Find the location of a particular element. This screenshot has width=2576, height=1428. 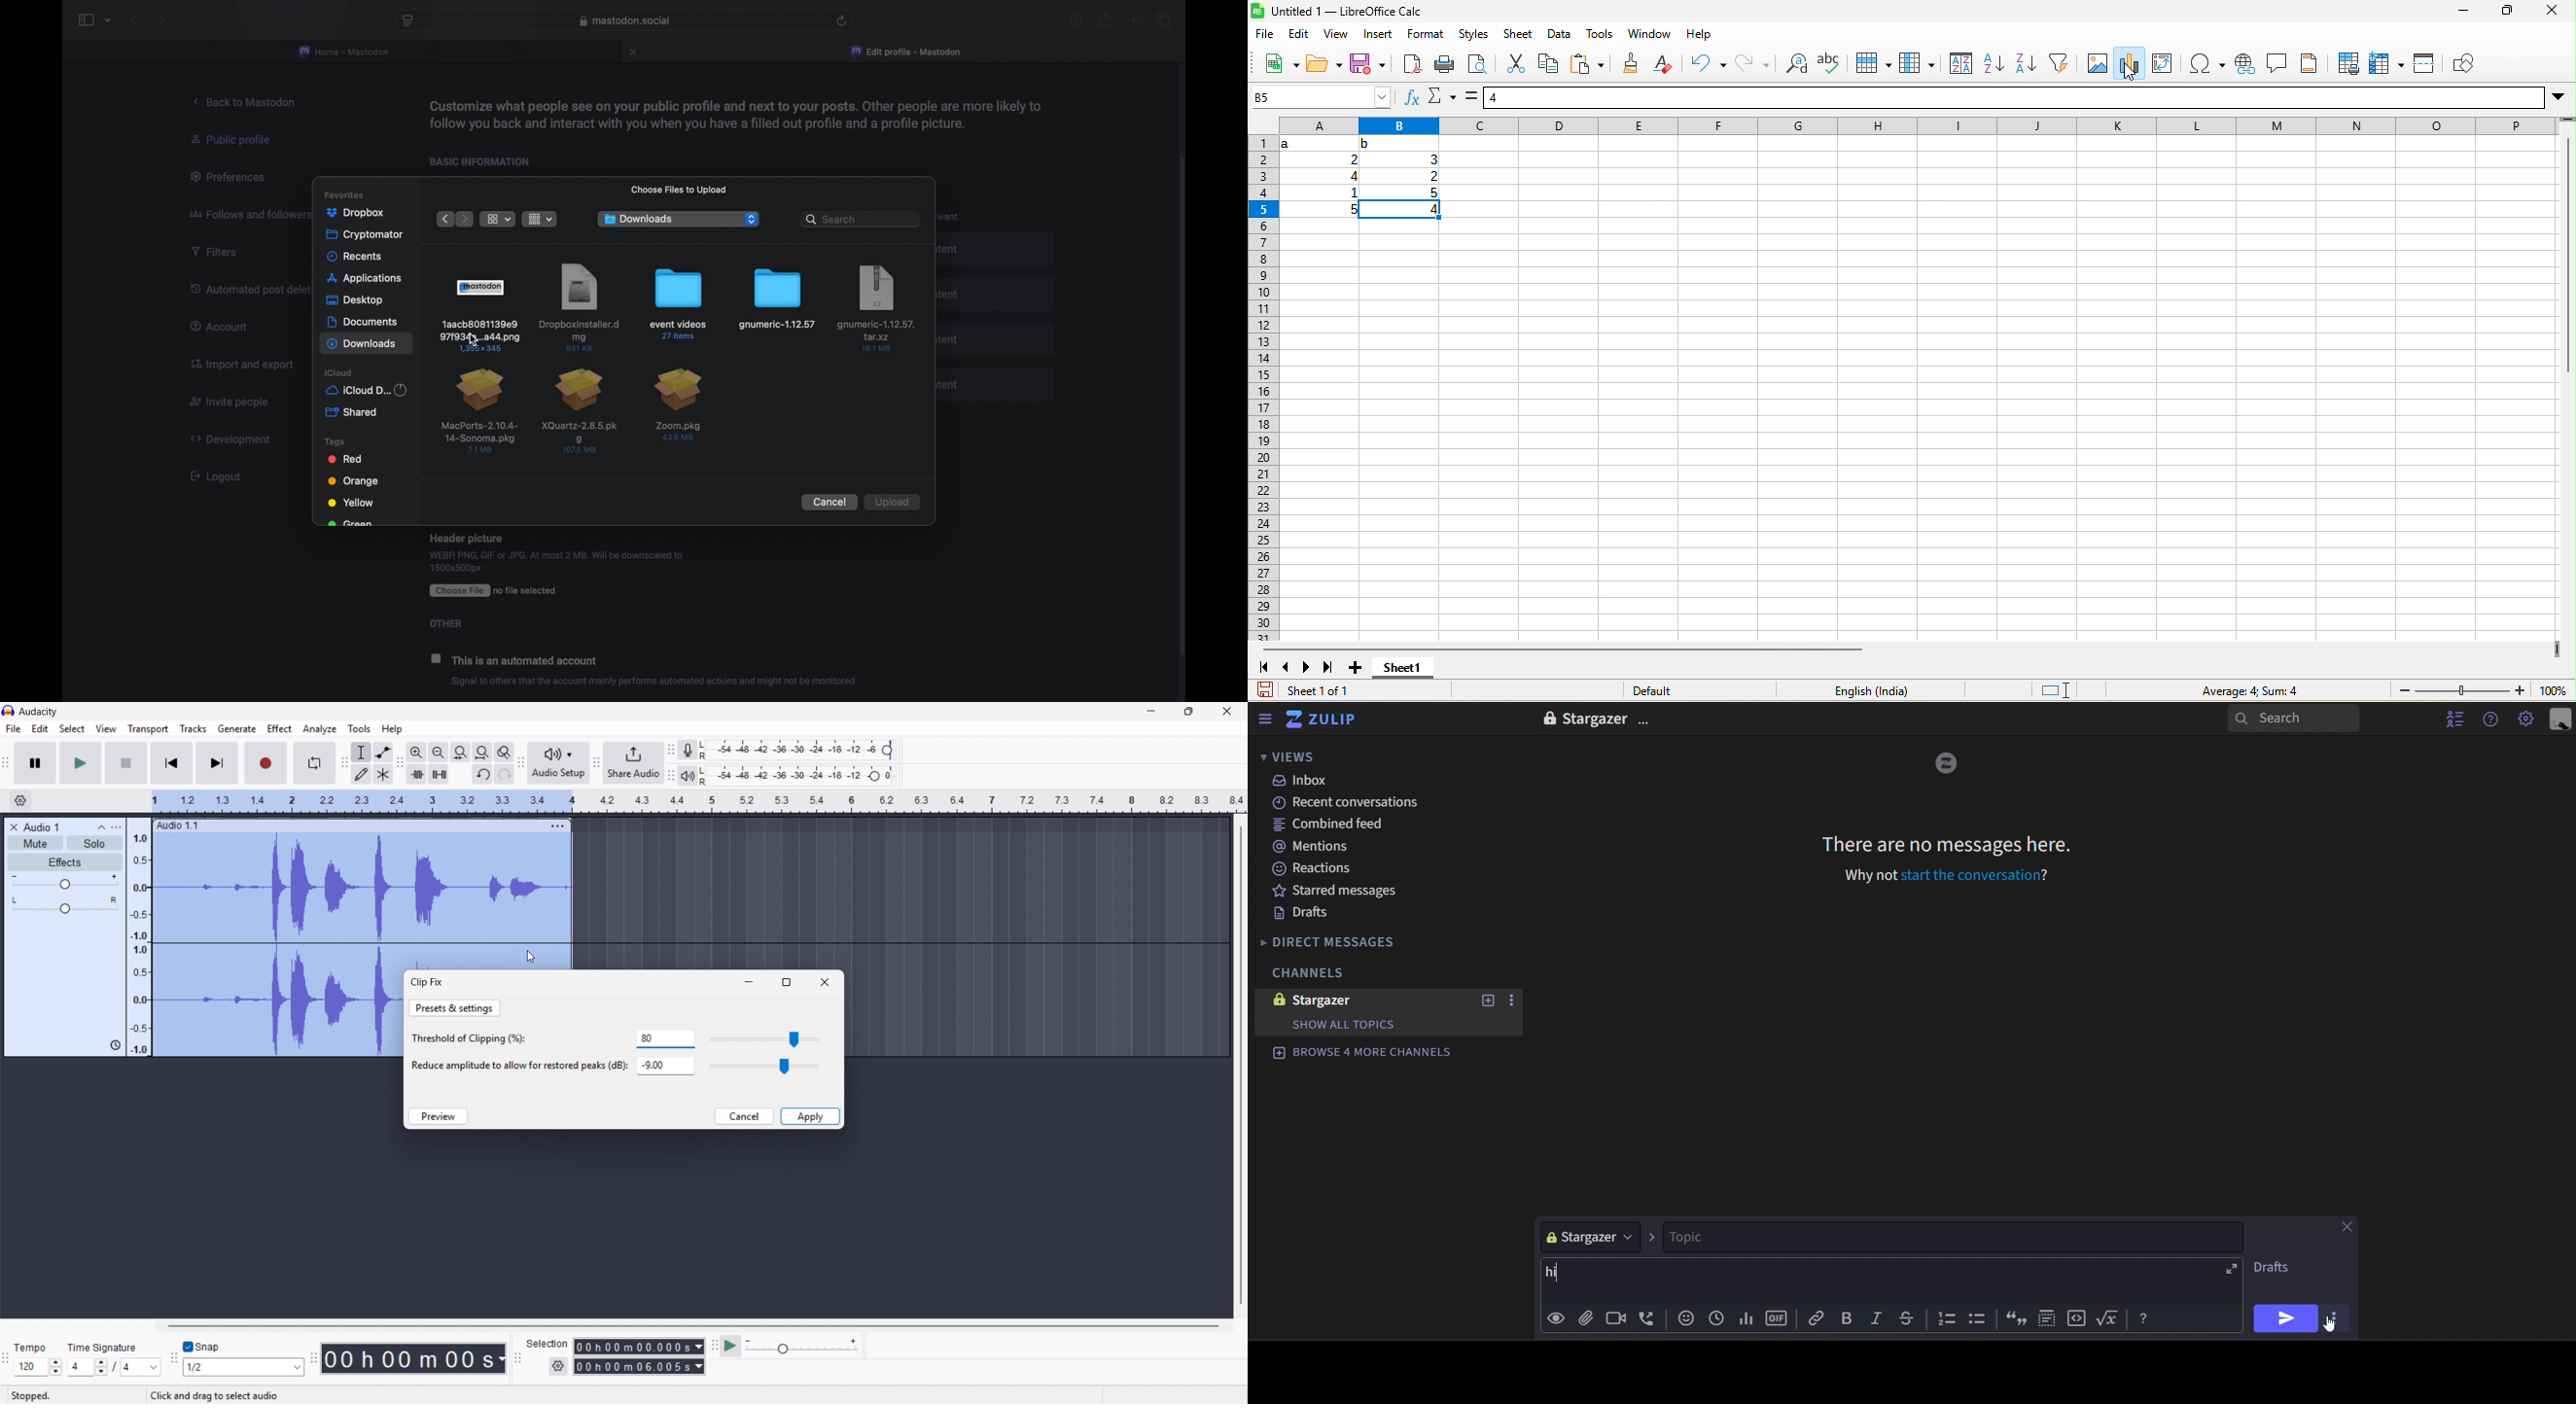

define print area is located at coordinates (2348, 64).